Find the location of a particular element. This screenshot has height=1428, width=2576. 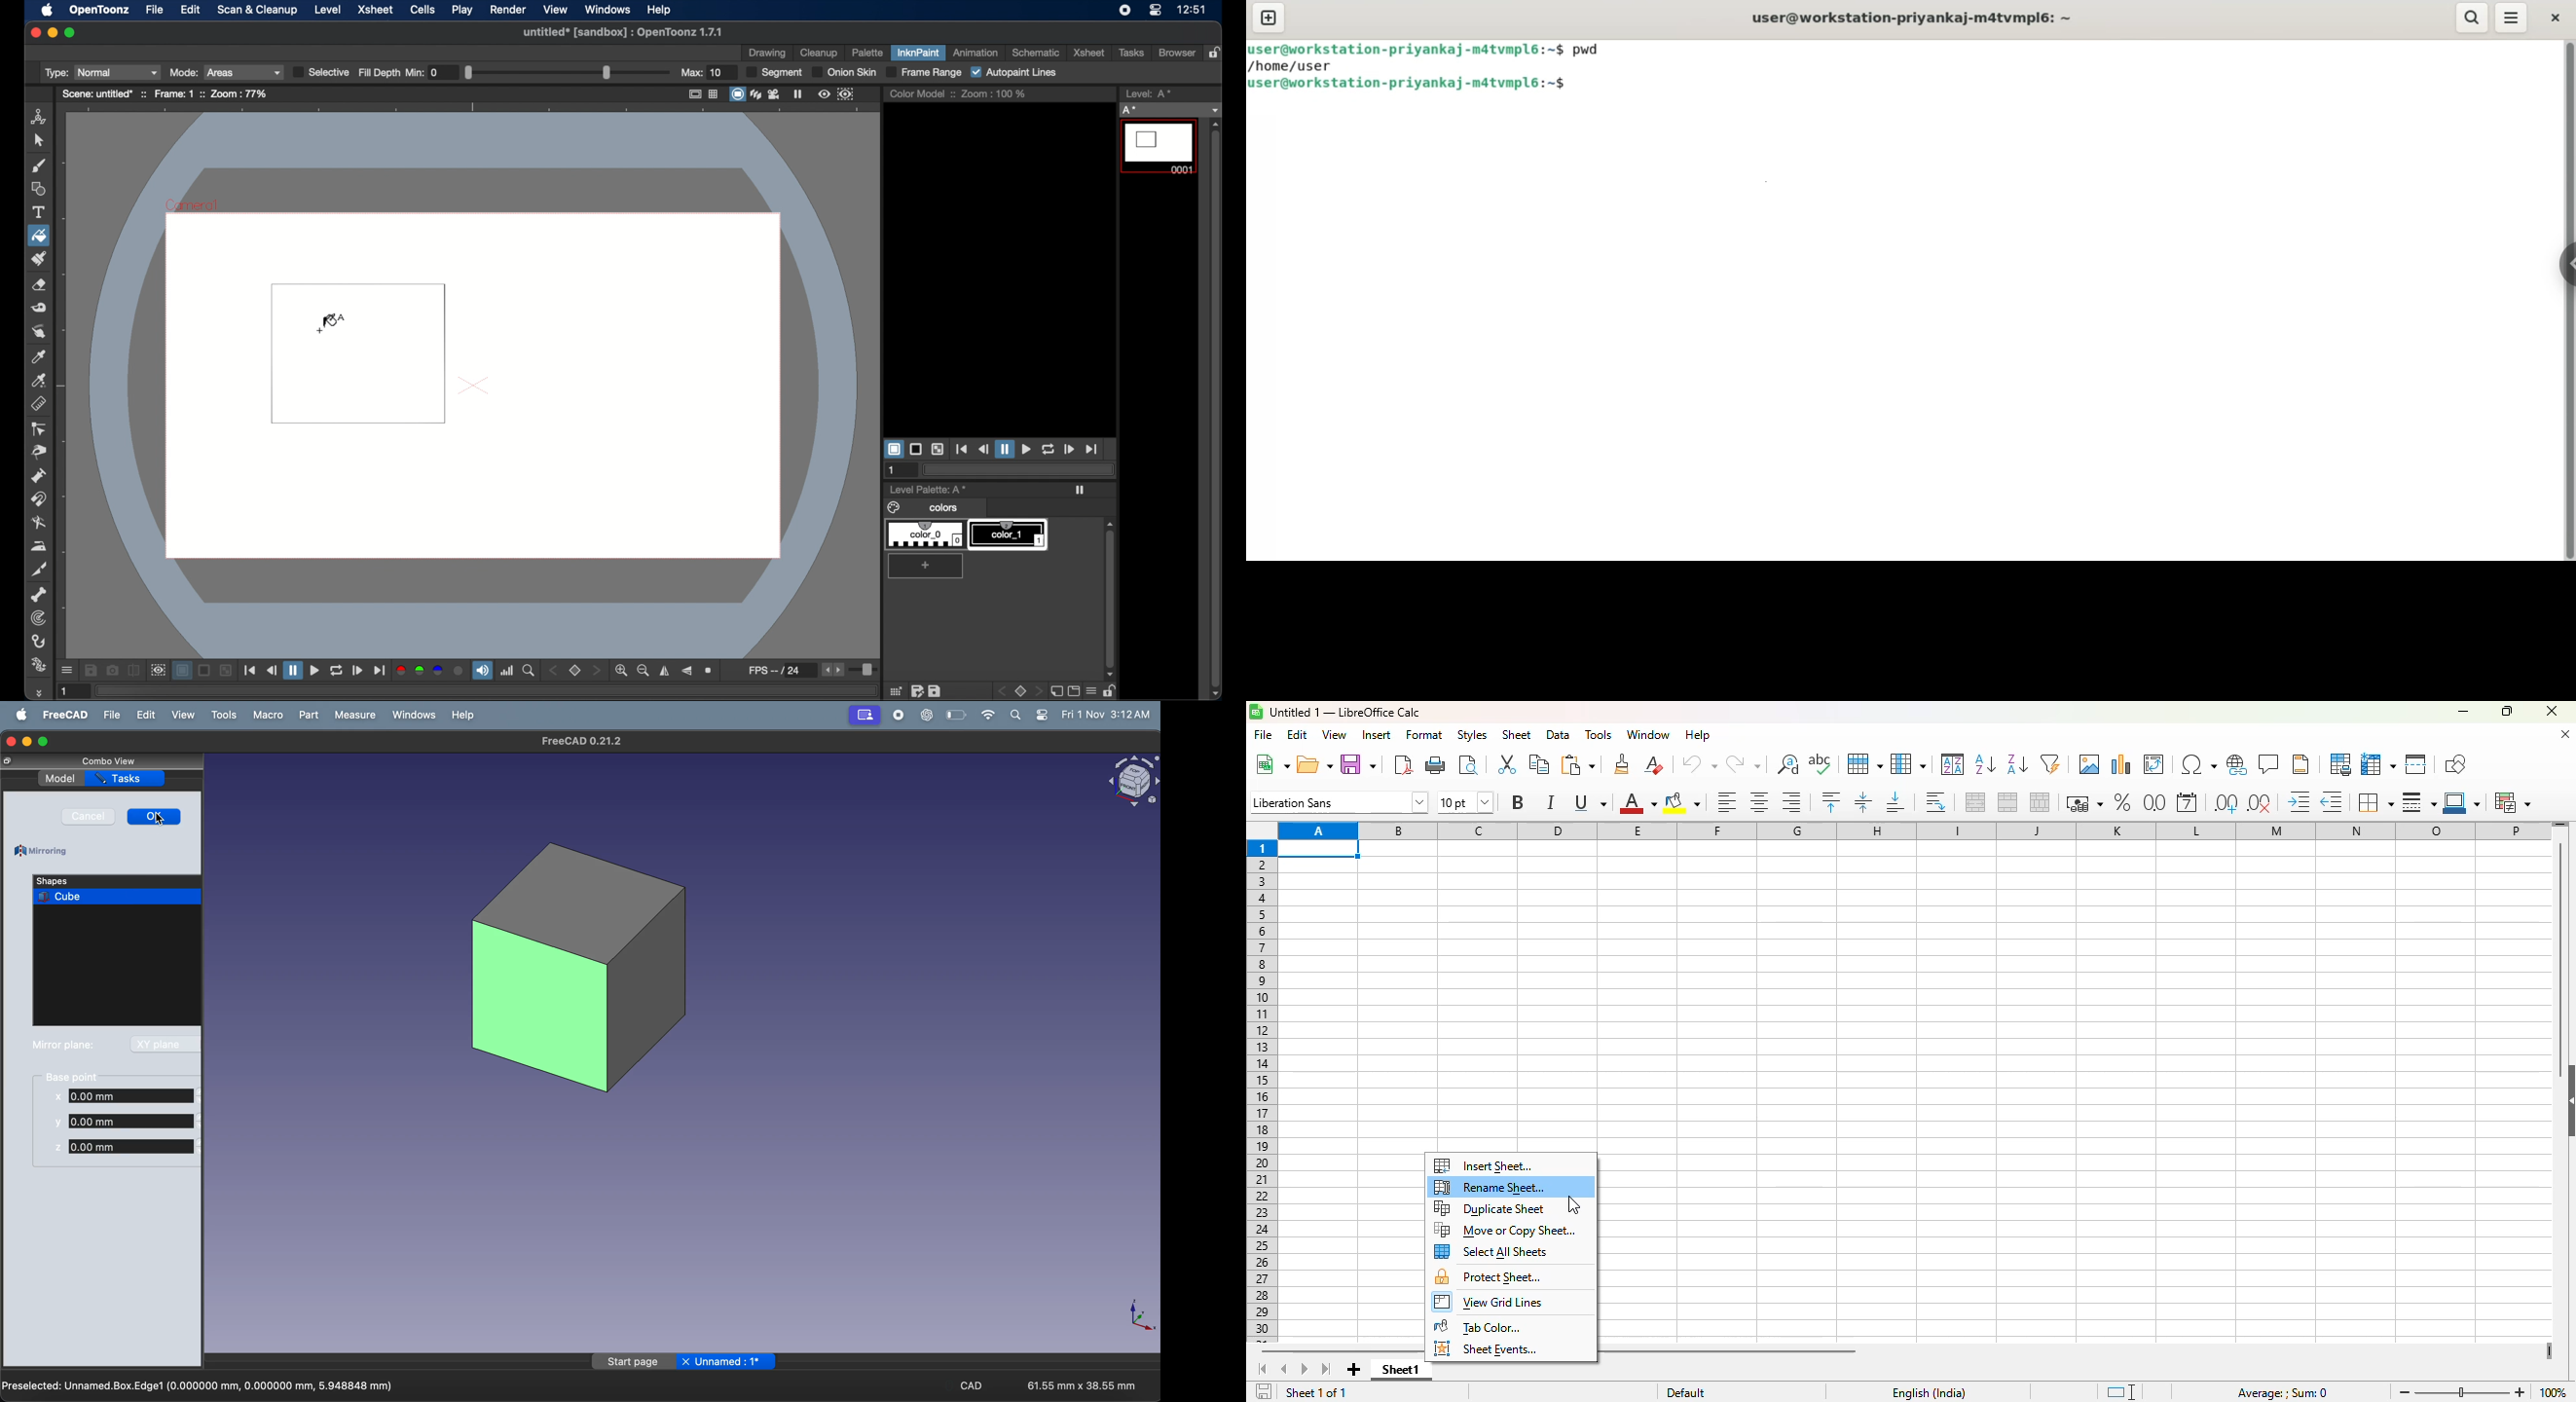

hook tool is located at coordinates (39, 641).